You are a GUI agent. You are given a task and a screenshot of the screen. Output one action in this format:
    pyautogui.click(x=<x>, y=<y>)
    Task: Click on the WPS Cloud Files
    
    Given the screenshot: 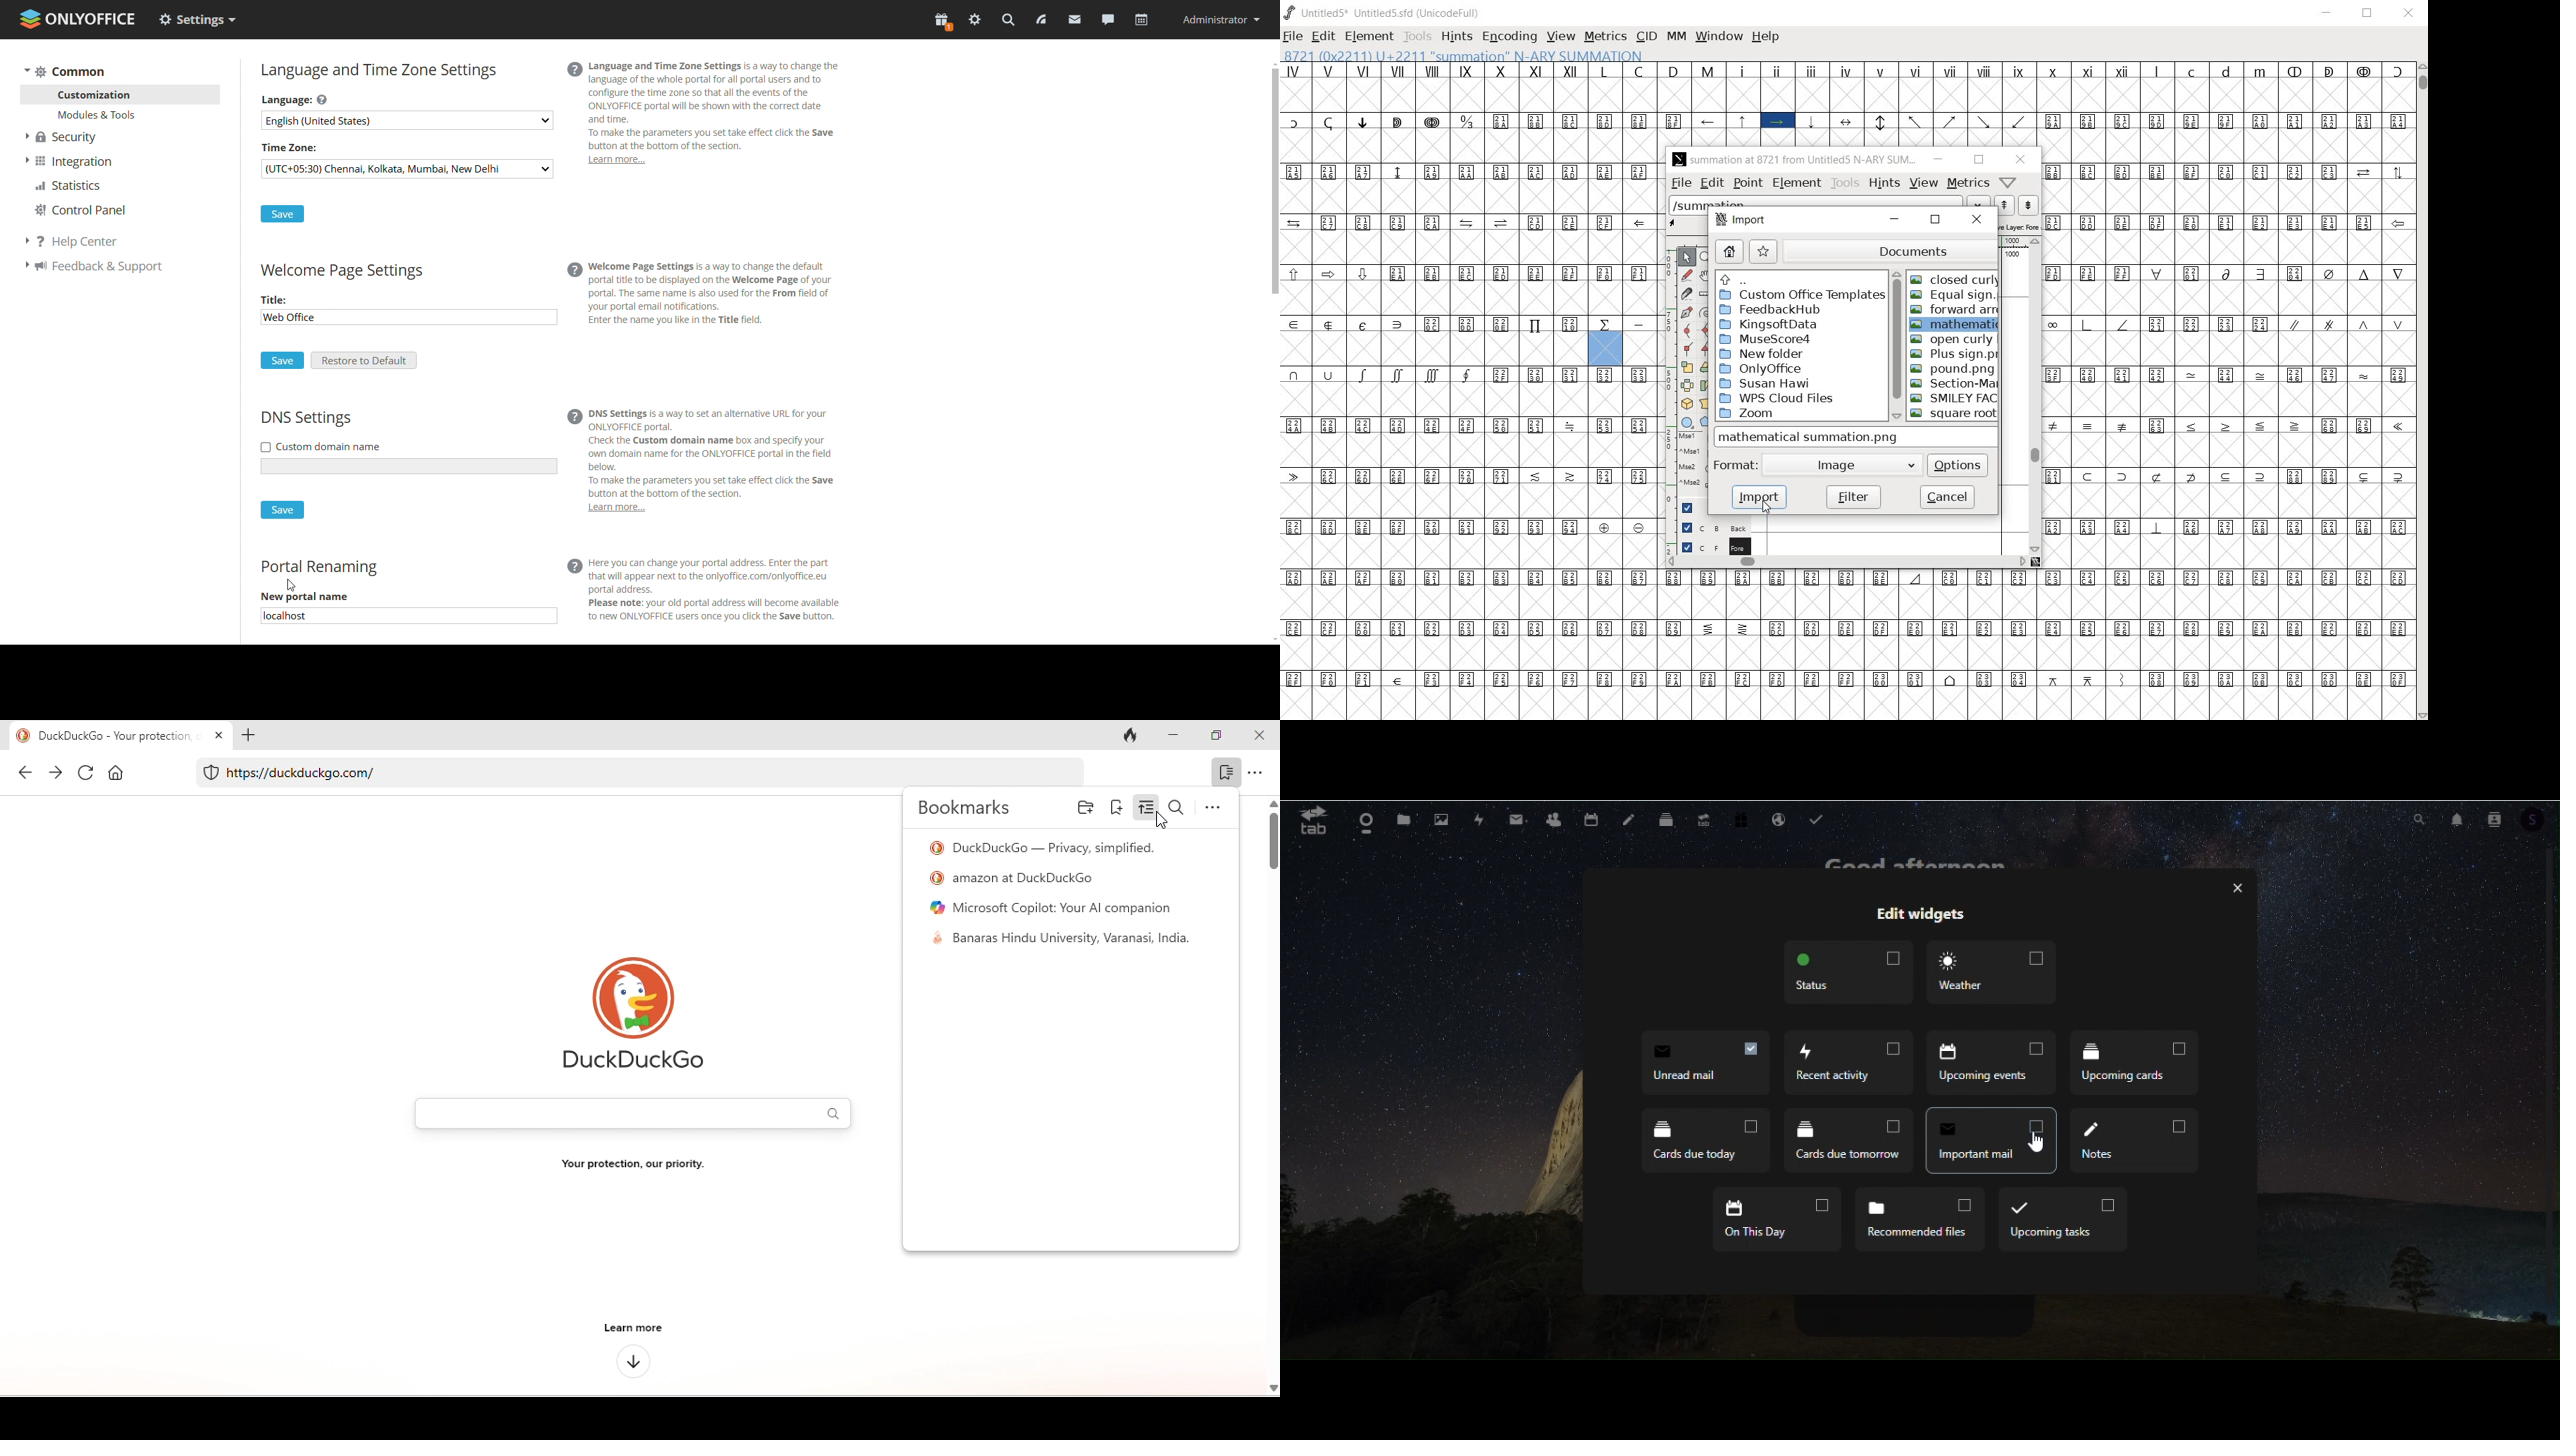 What is the action you would take?
    pyautogui.click(x=1778, y=398)
    